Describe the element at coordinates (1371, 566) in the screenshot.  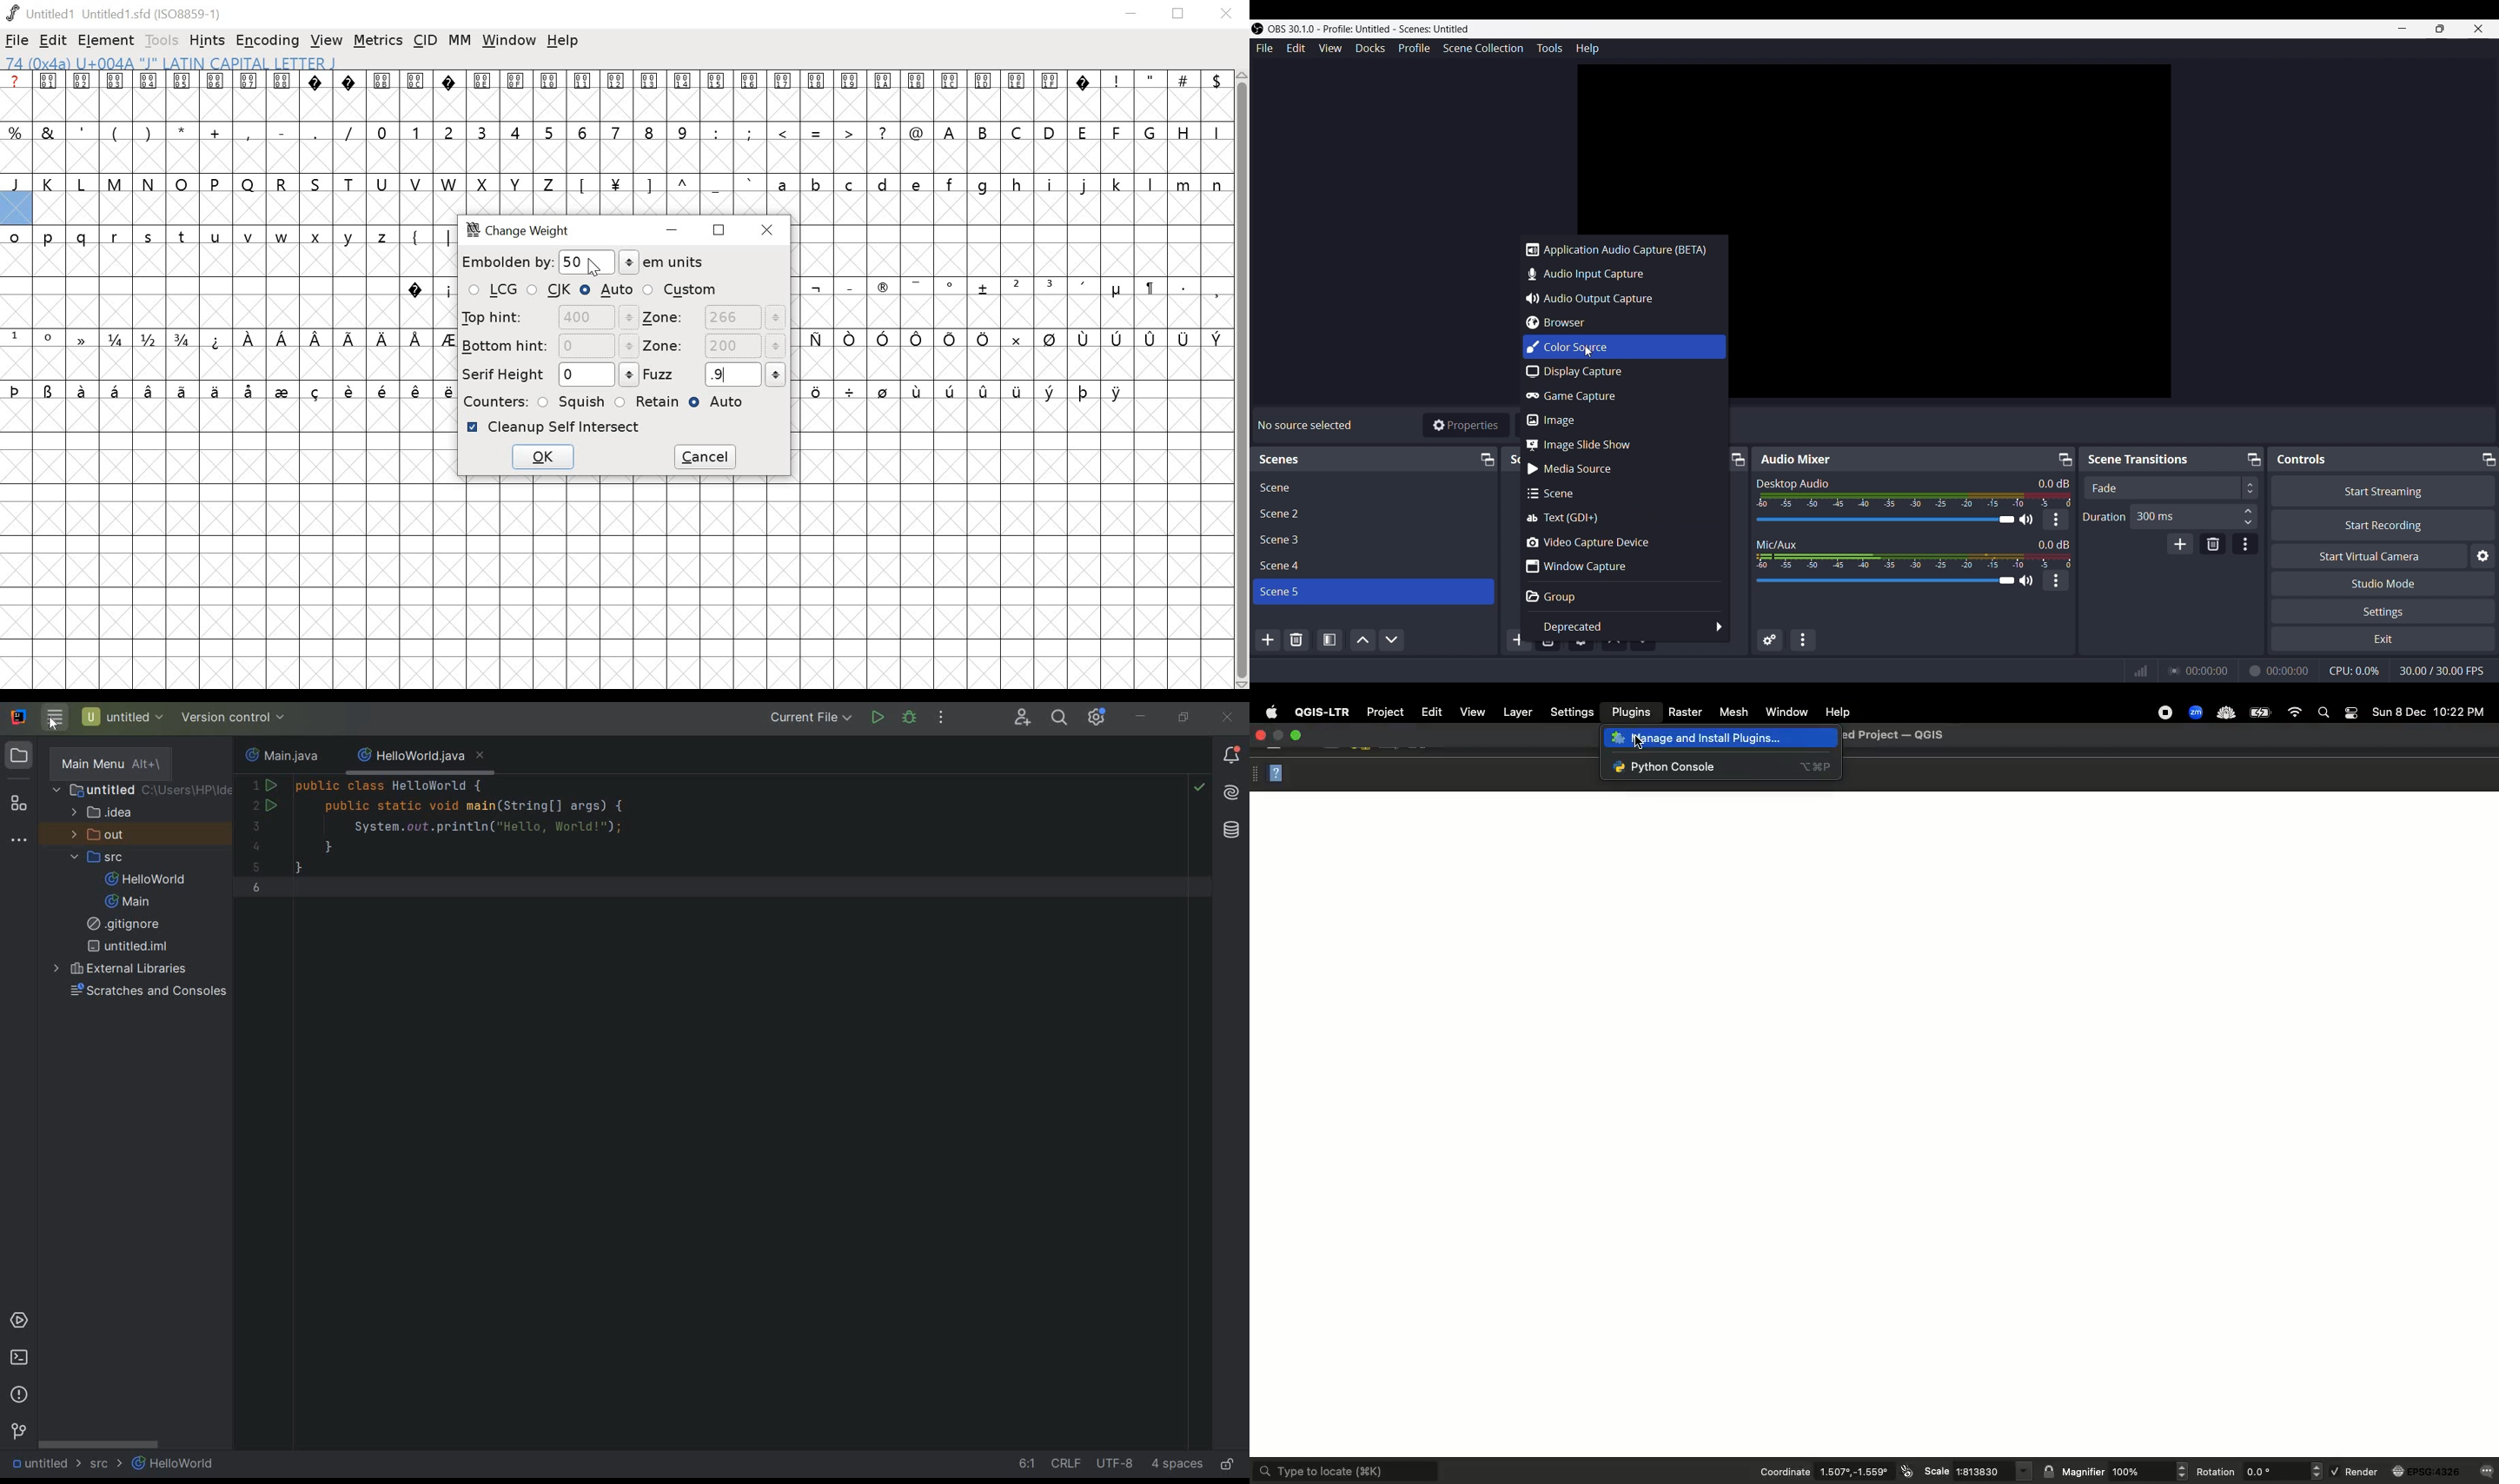
I see `Scene File` at that location.